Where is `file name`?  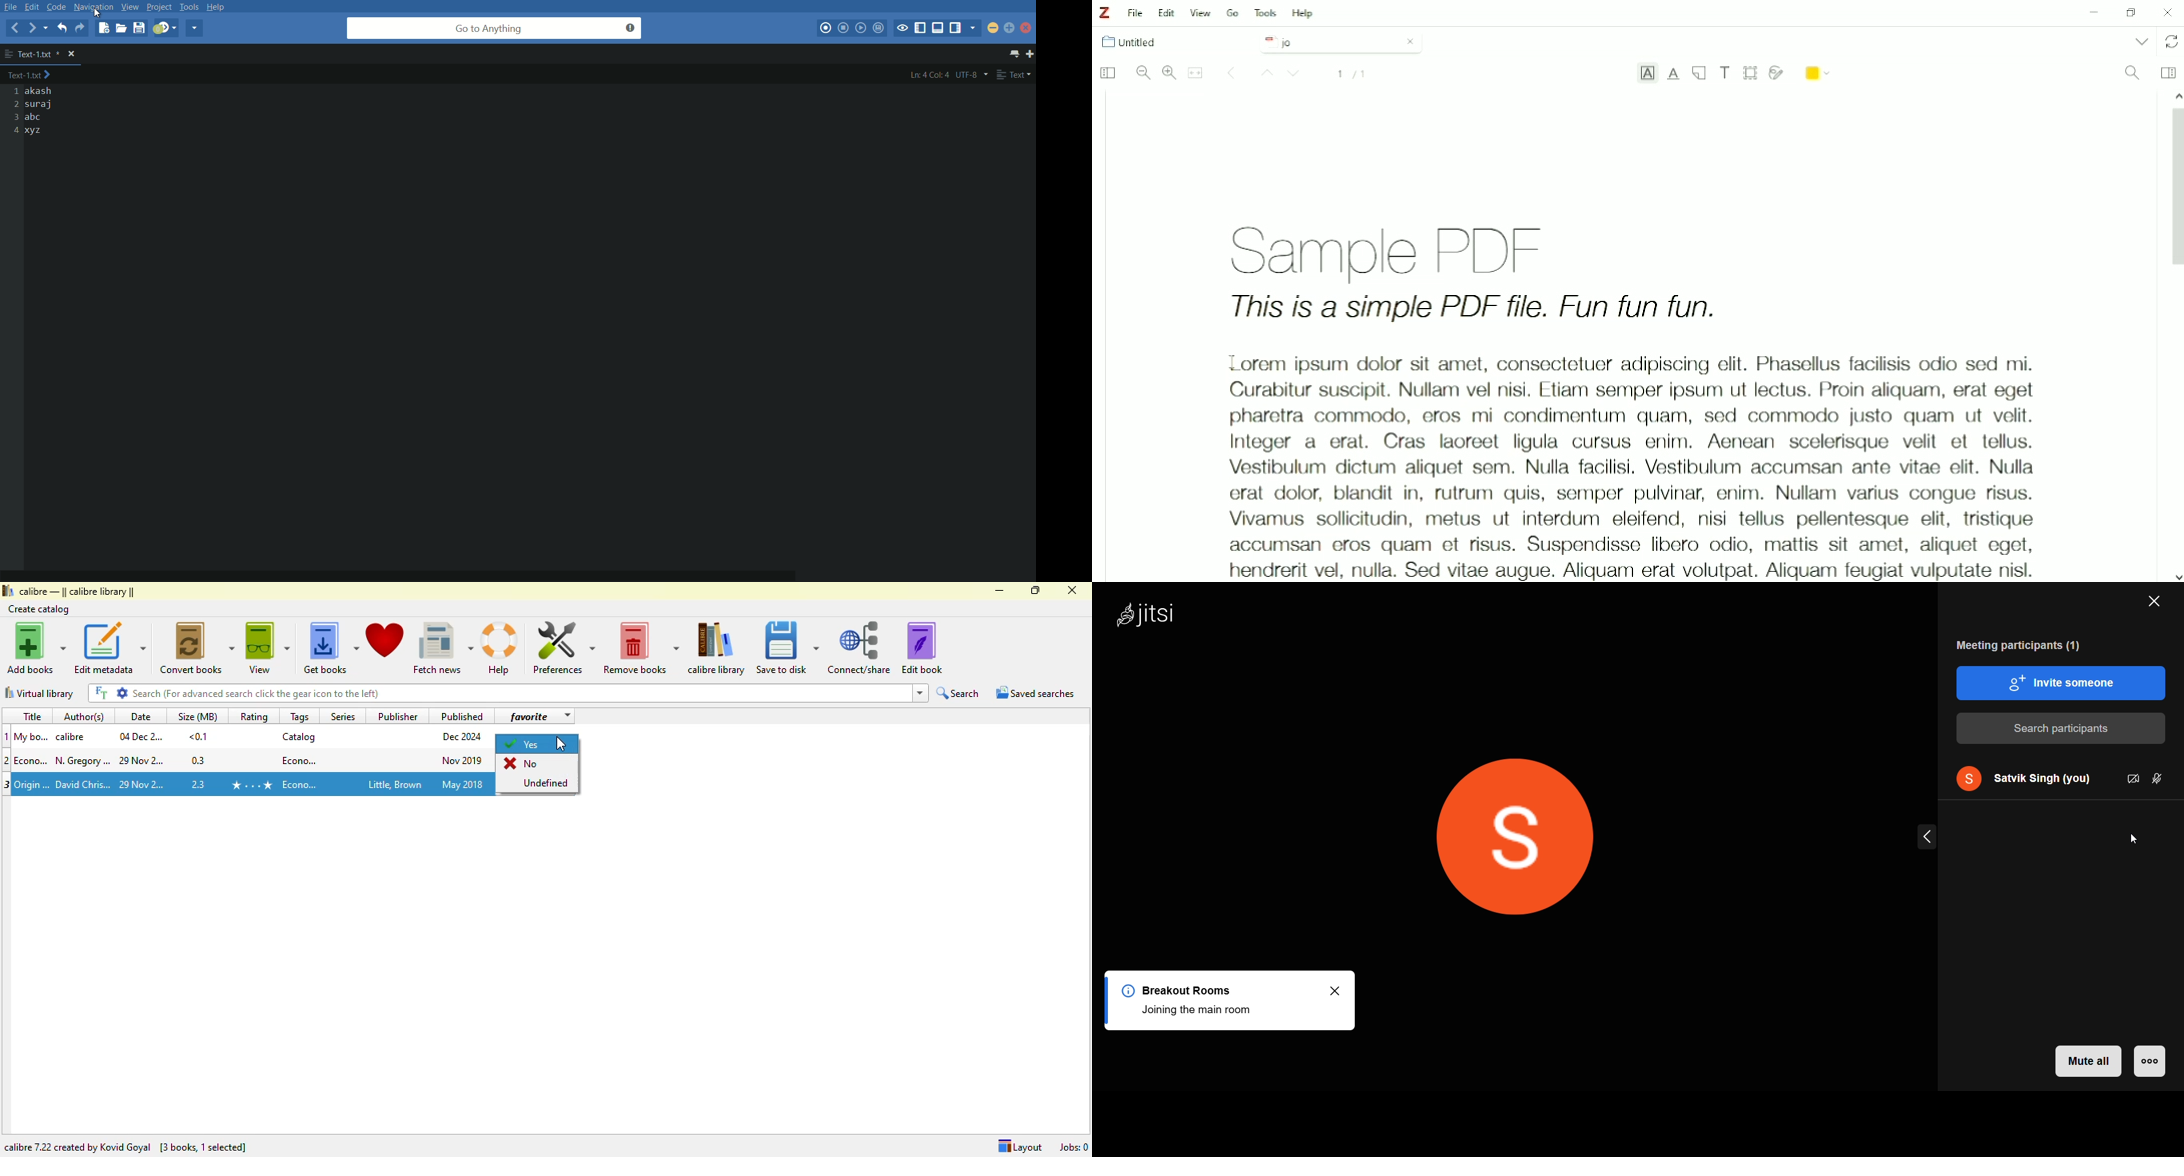 file name is located at coordinates (32, 53).